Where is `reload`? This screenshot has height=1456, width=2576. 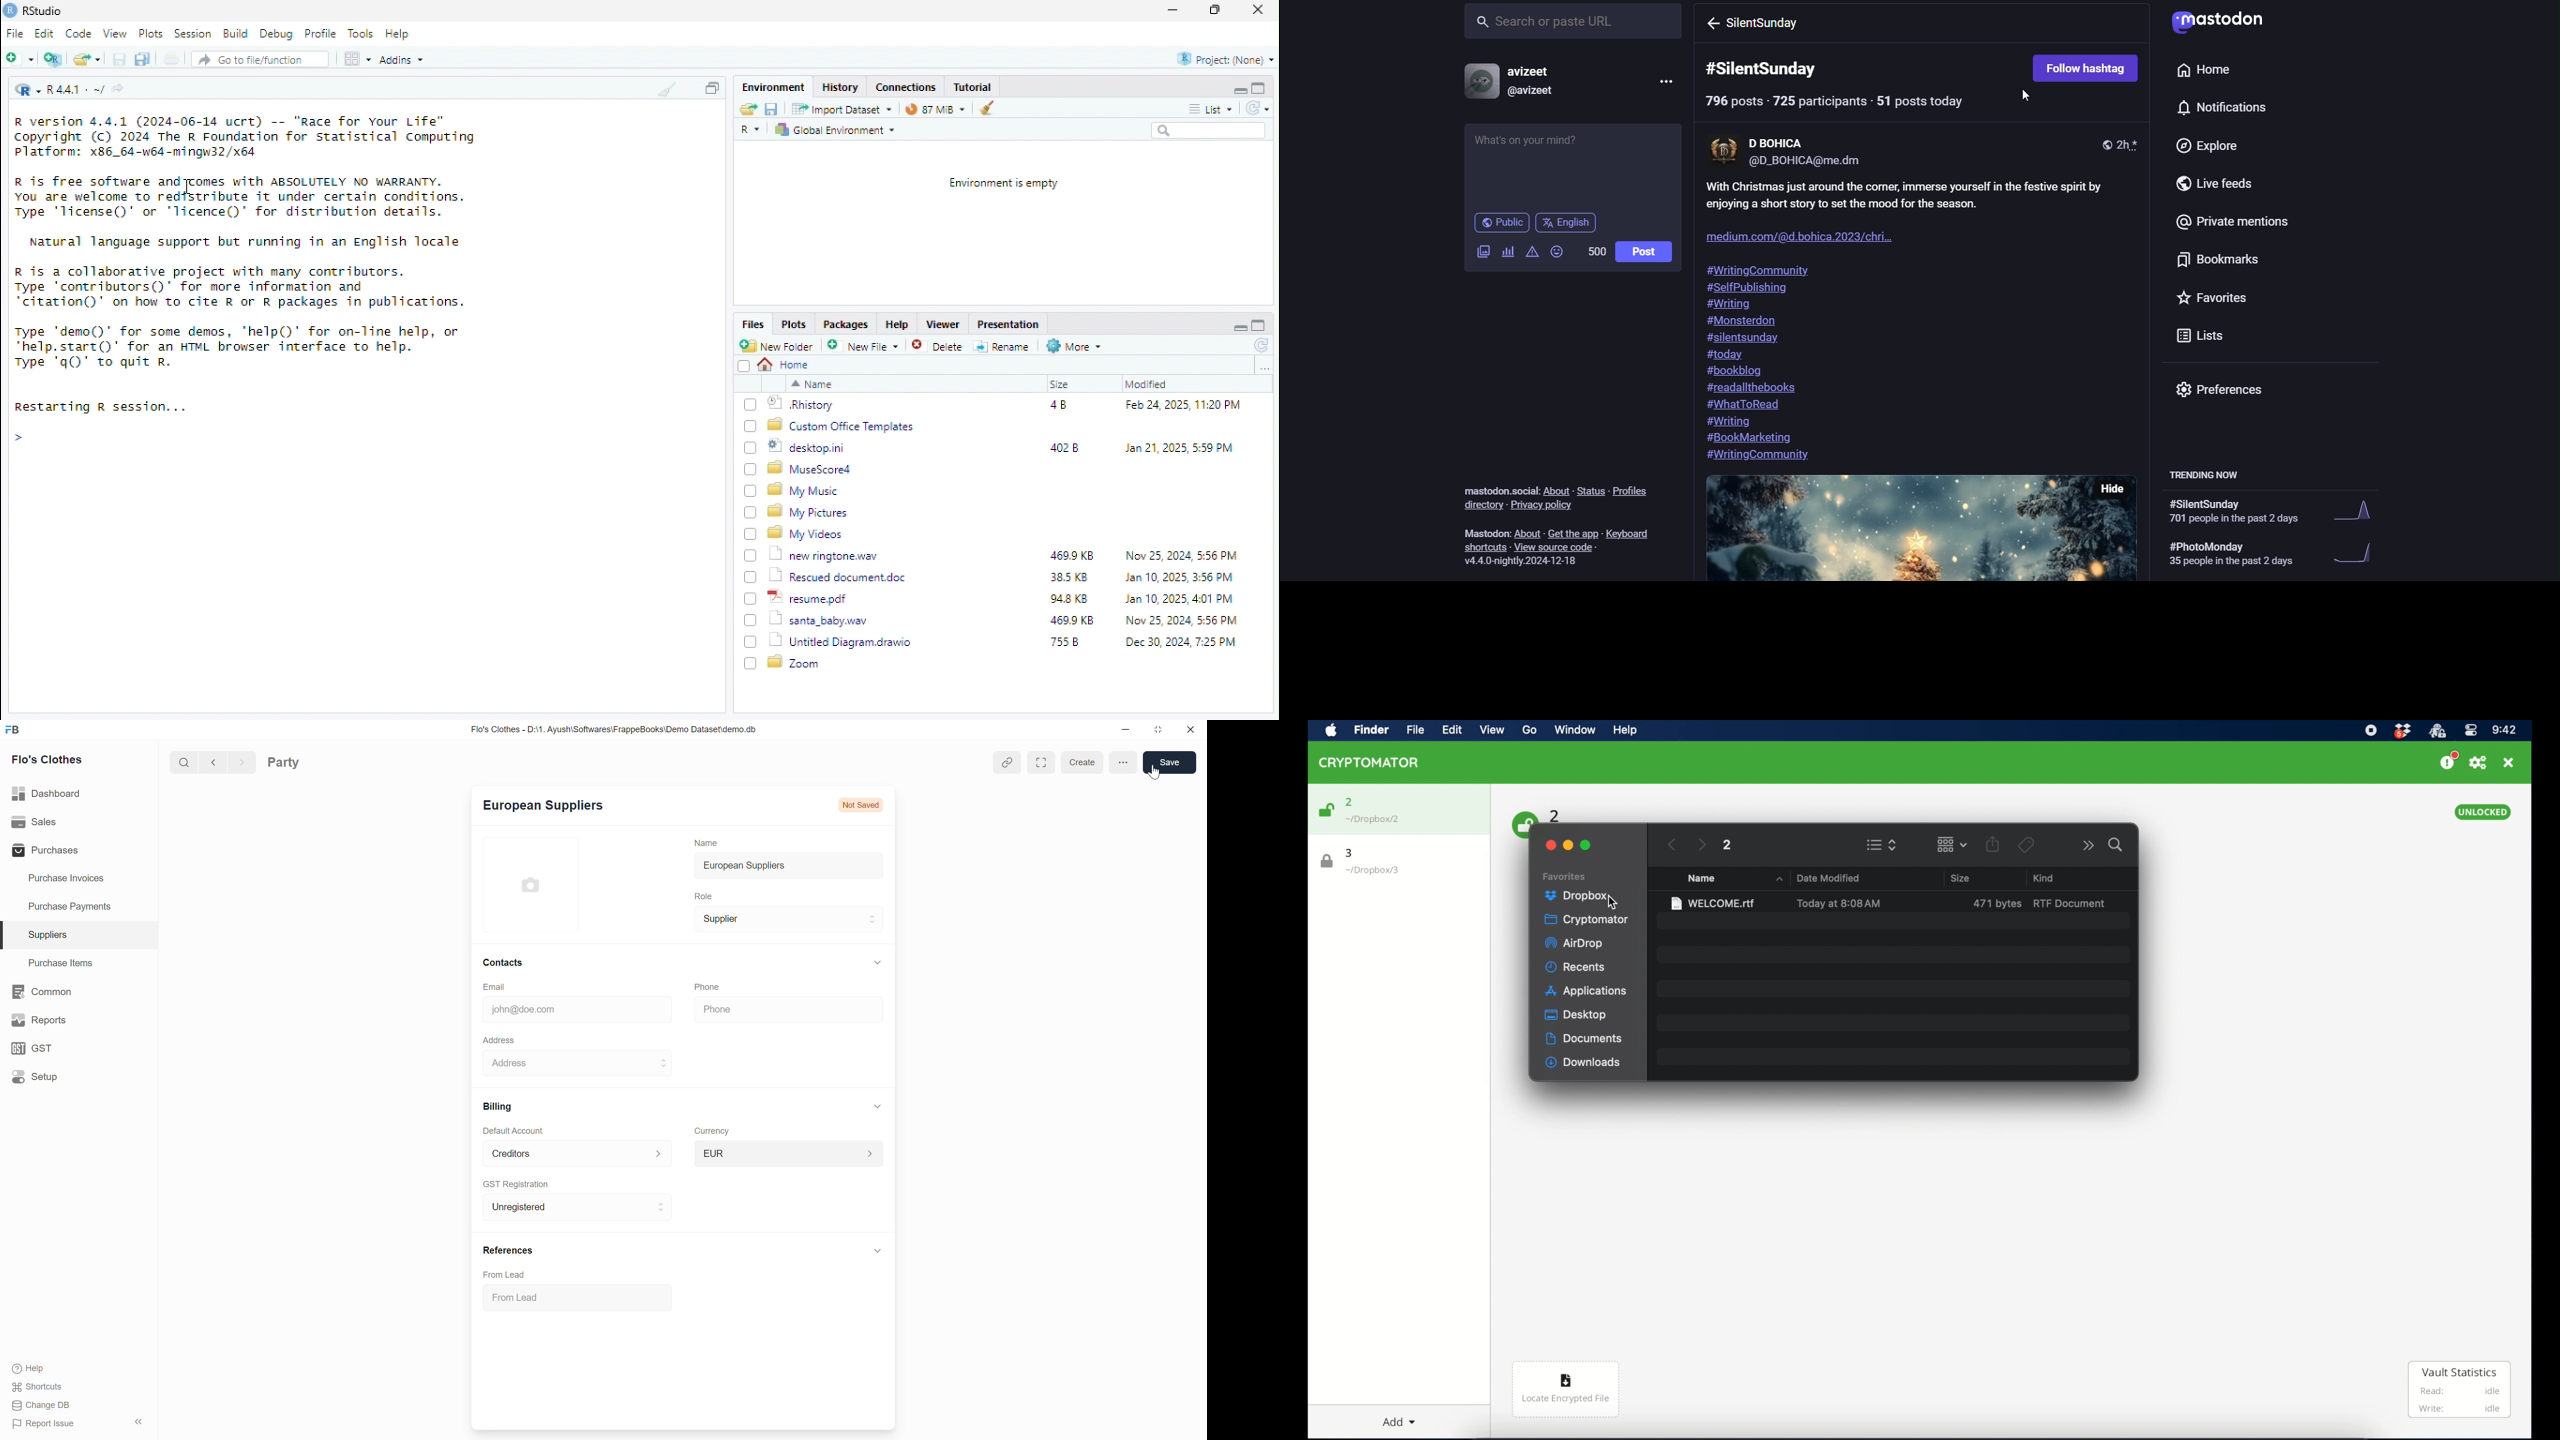
reload is located at coordinates (1257, 107).